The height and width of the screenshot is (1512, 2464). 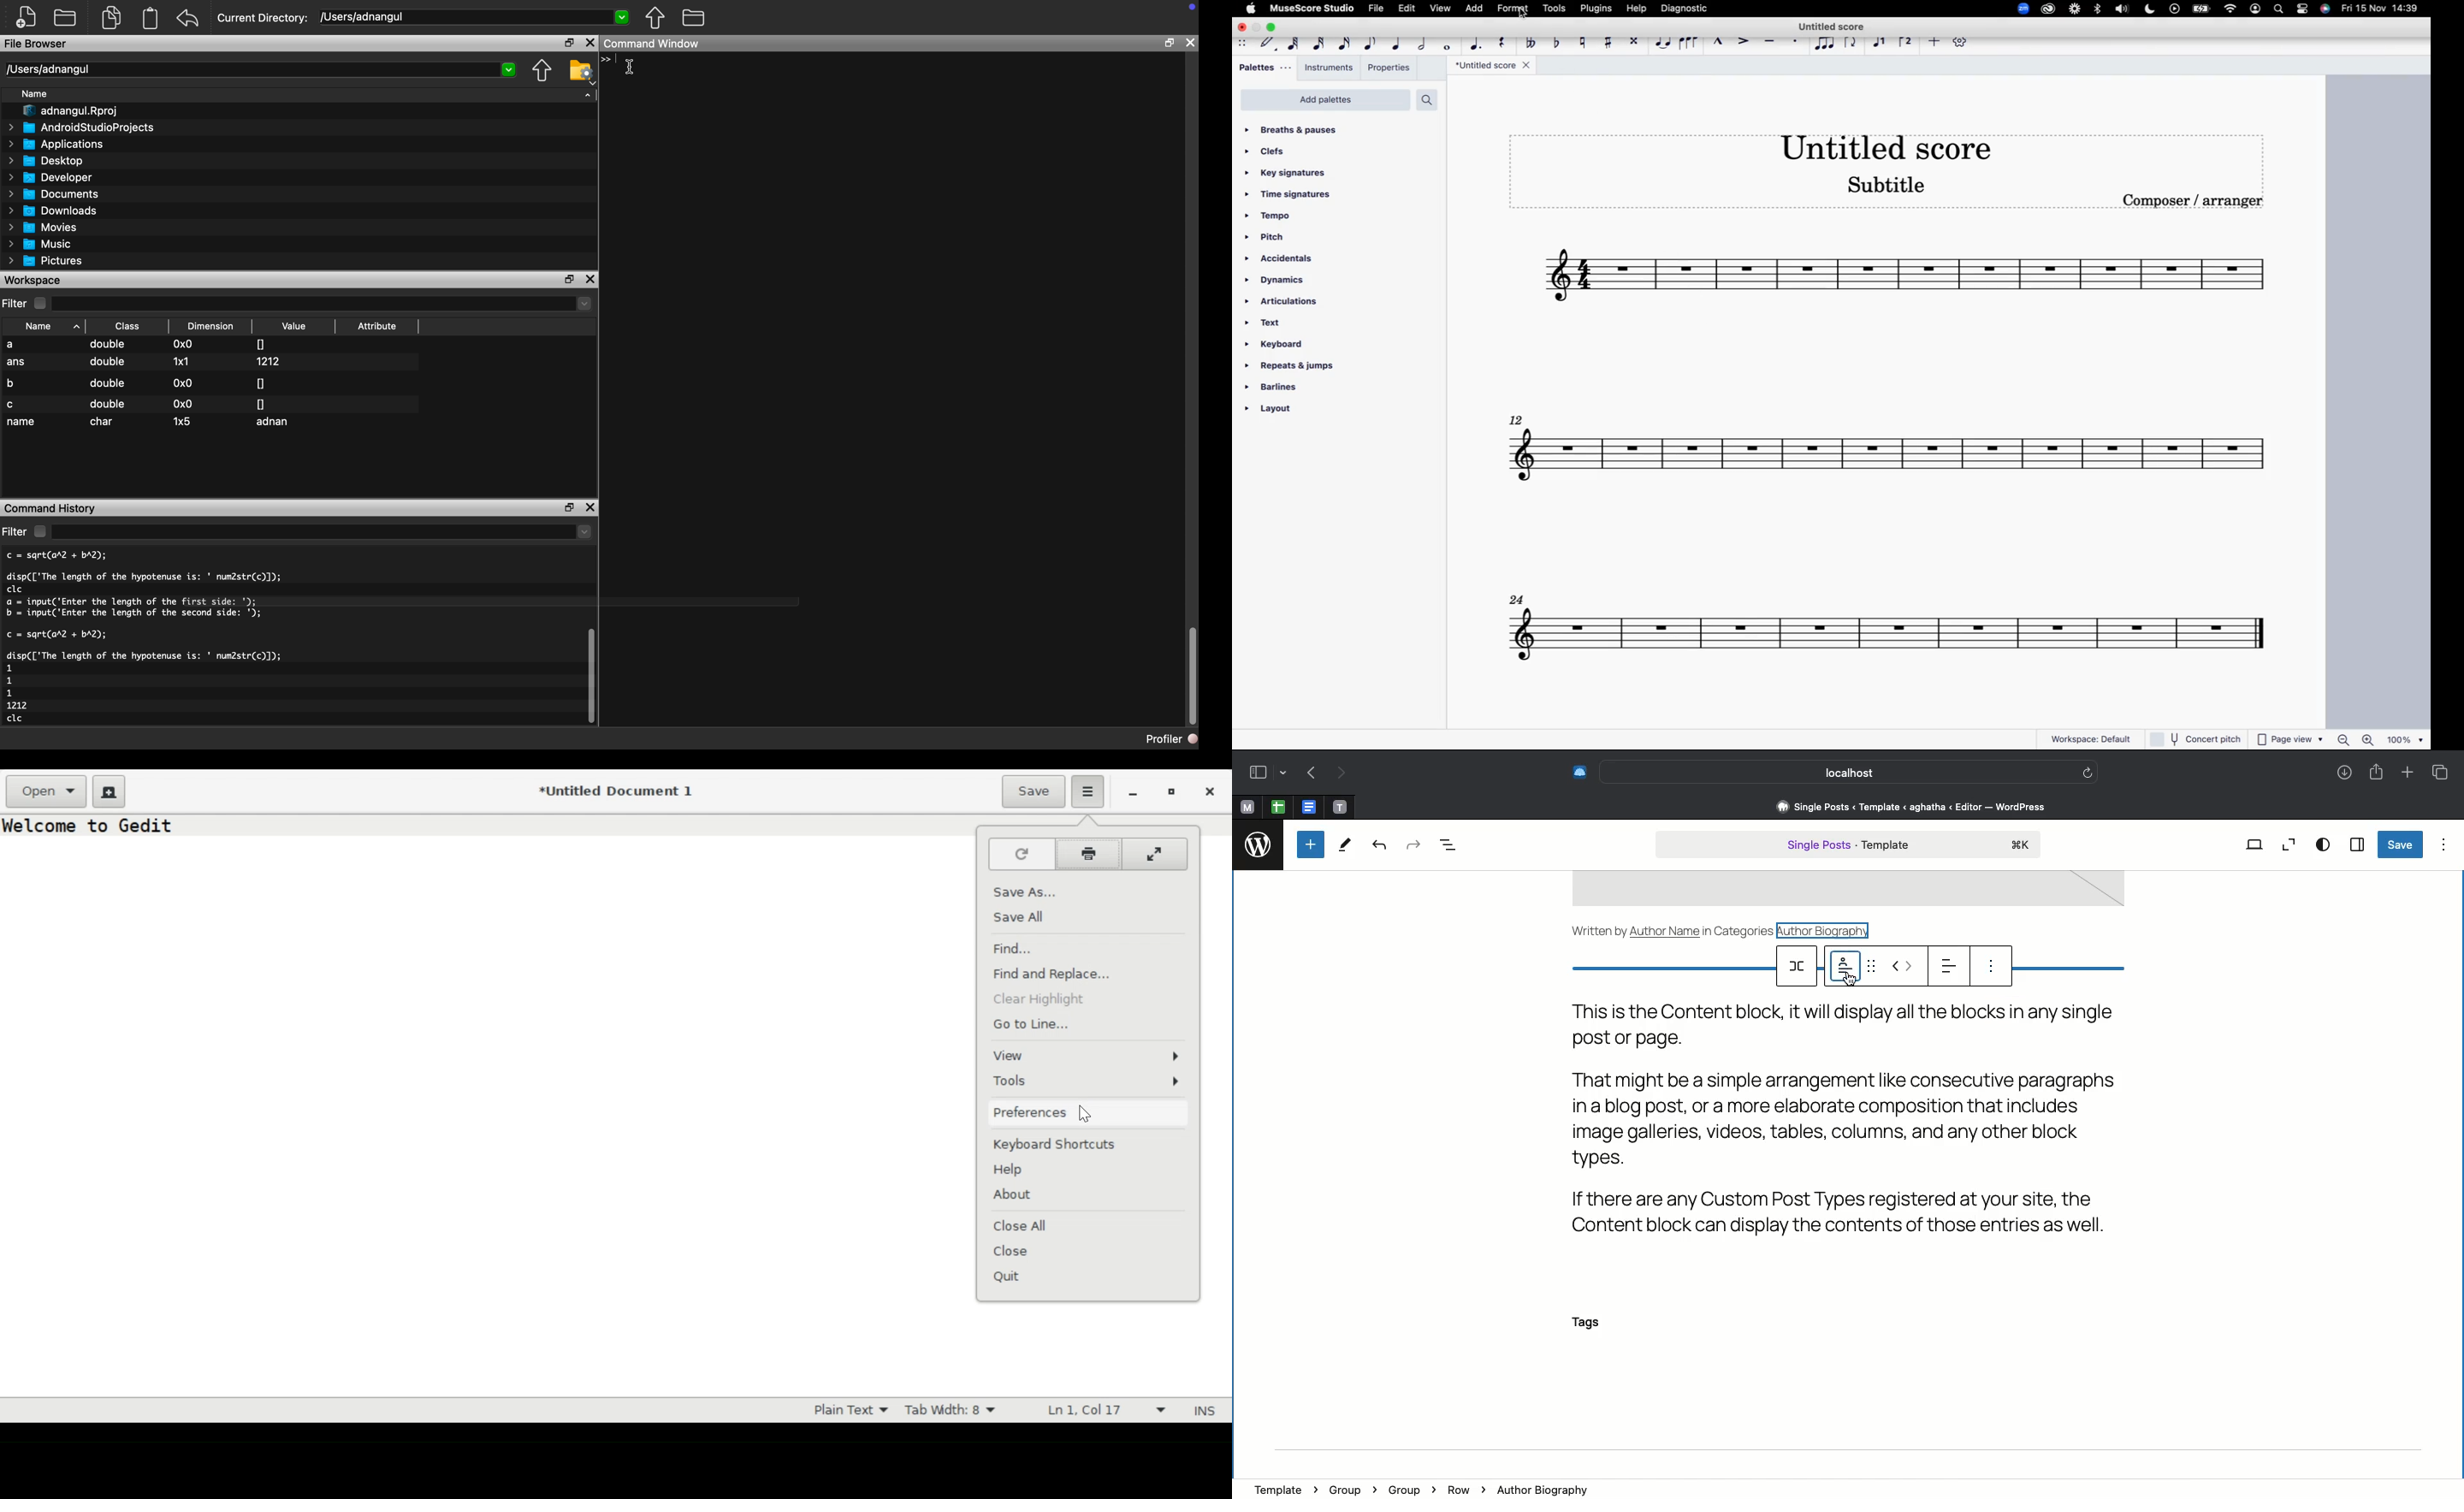 I want to click on score, so click(x=1910, y=276).